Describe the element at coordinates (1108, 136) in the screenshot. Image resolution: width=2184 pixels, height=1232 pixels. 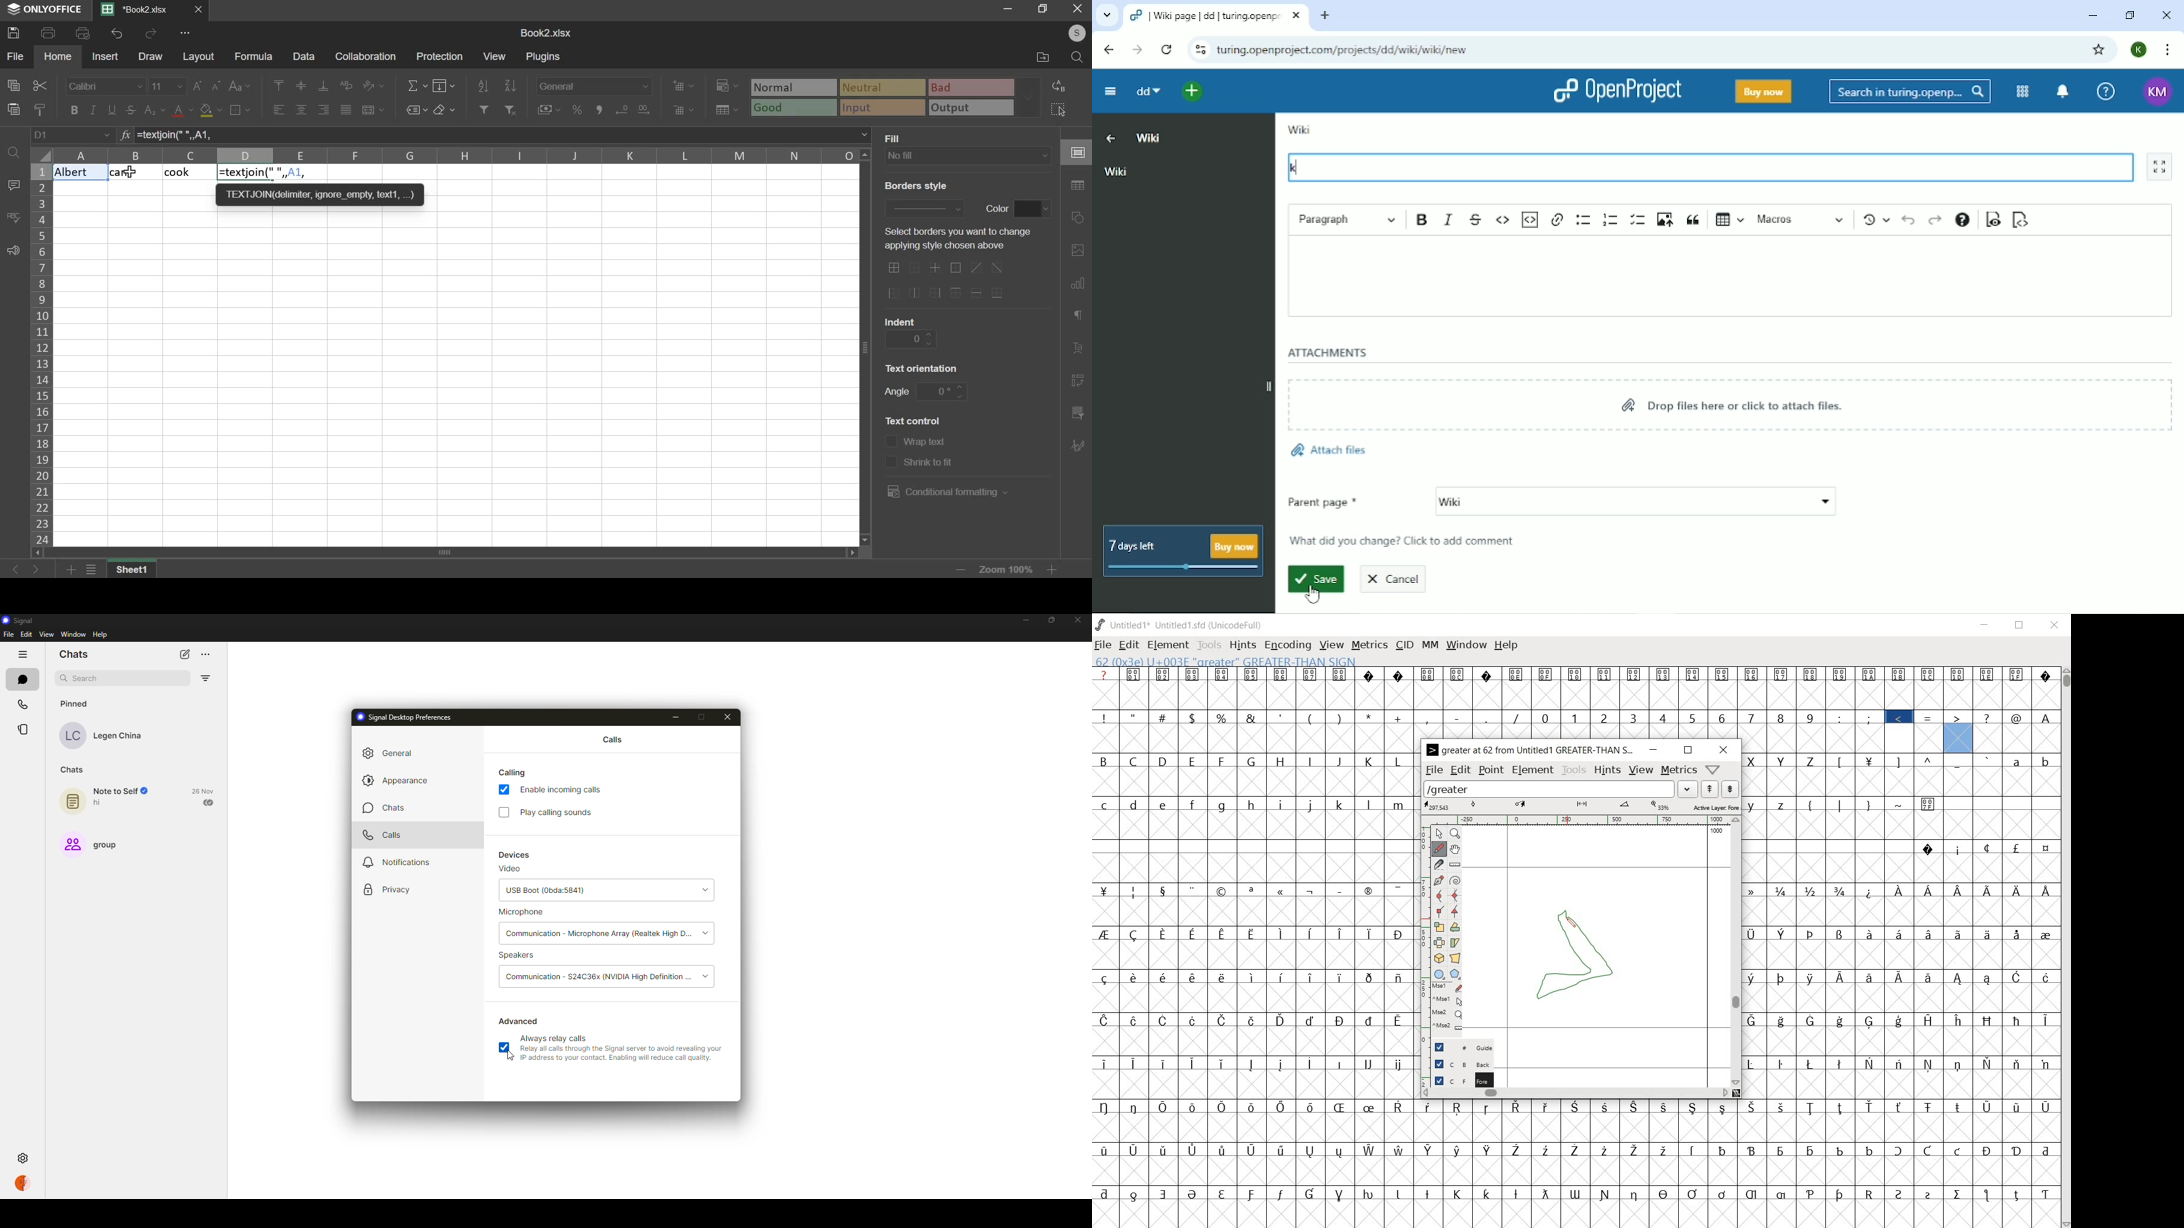
I see `Up` at that location.